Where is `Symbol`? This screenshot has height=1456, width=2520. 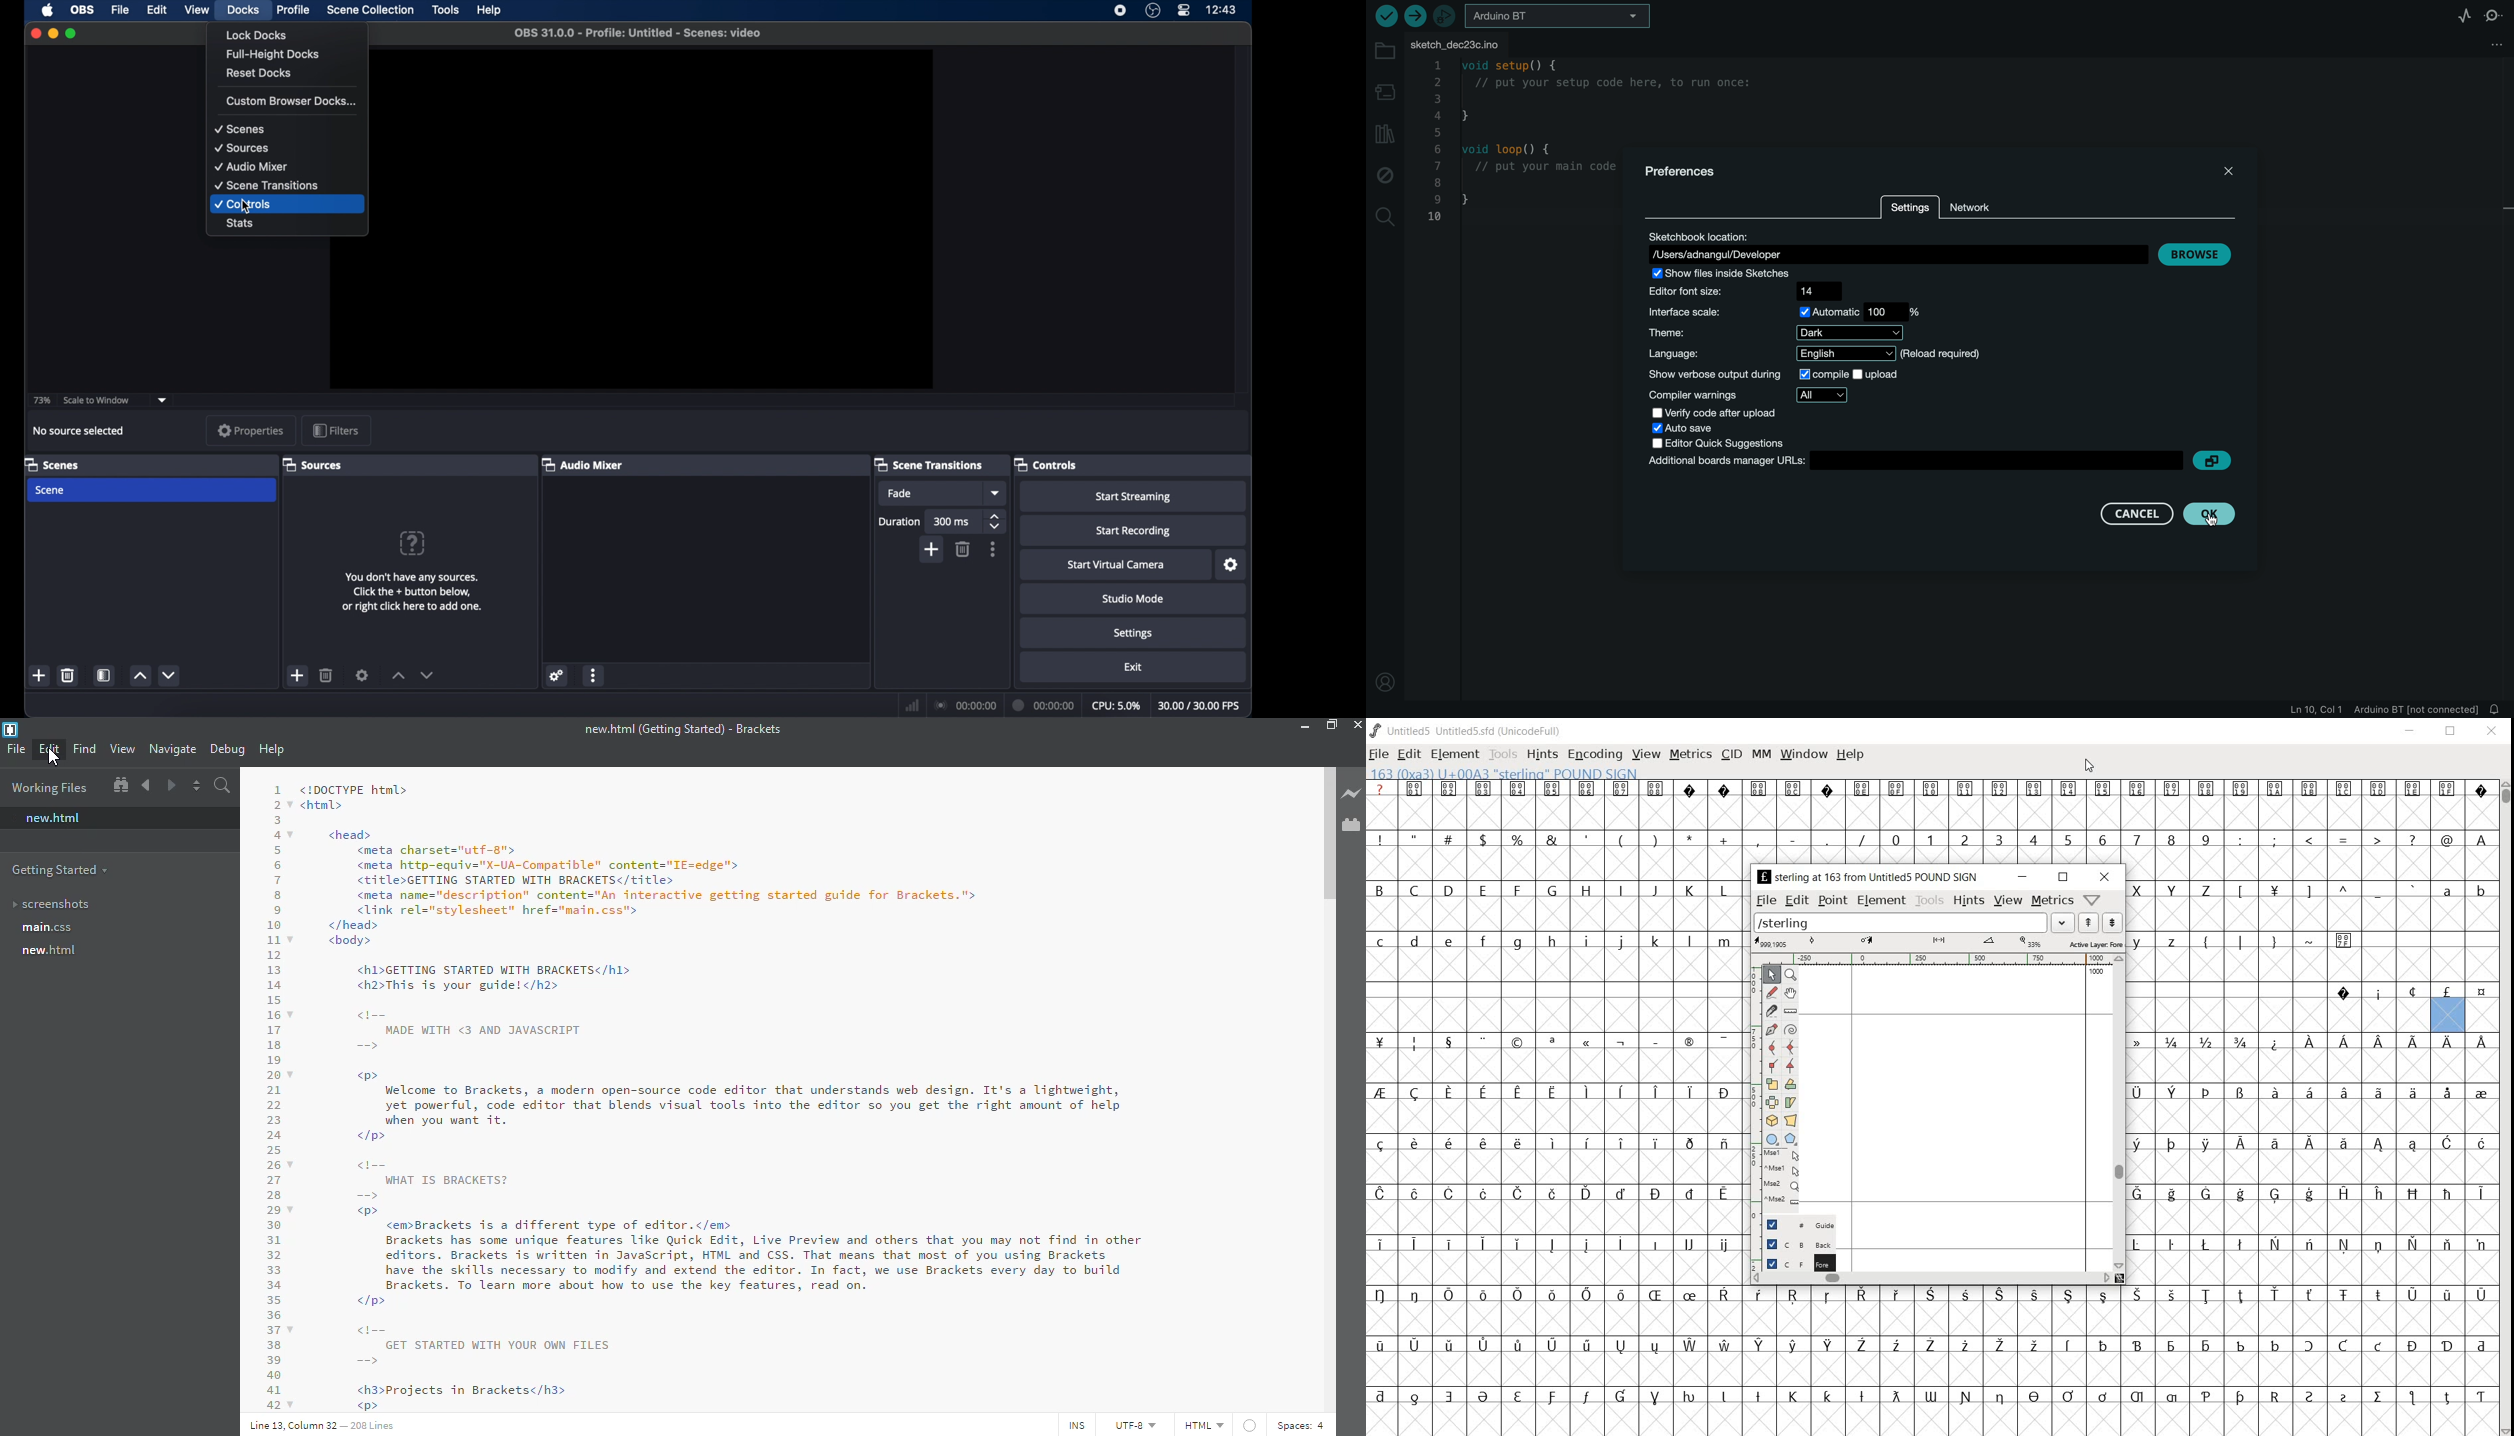
Symbol is located at coordinates (2141, 1092).